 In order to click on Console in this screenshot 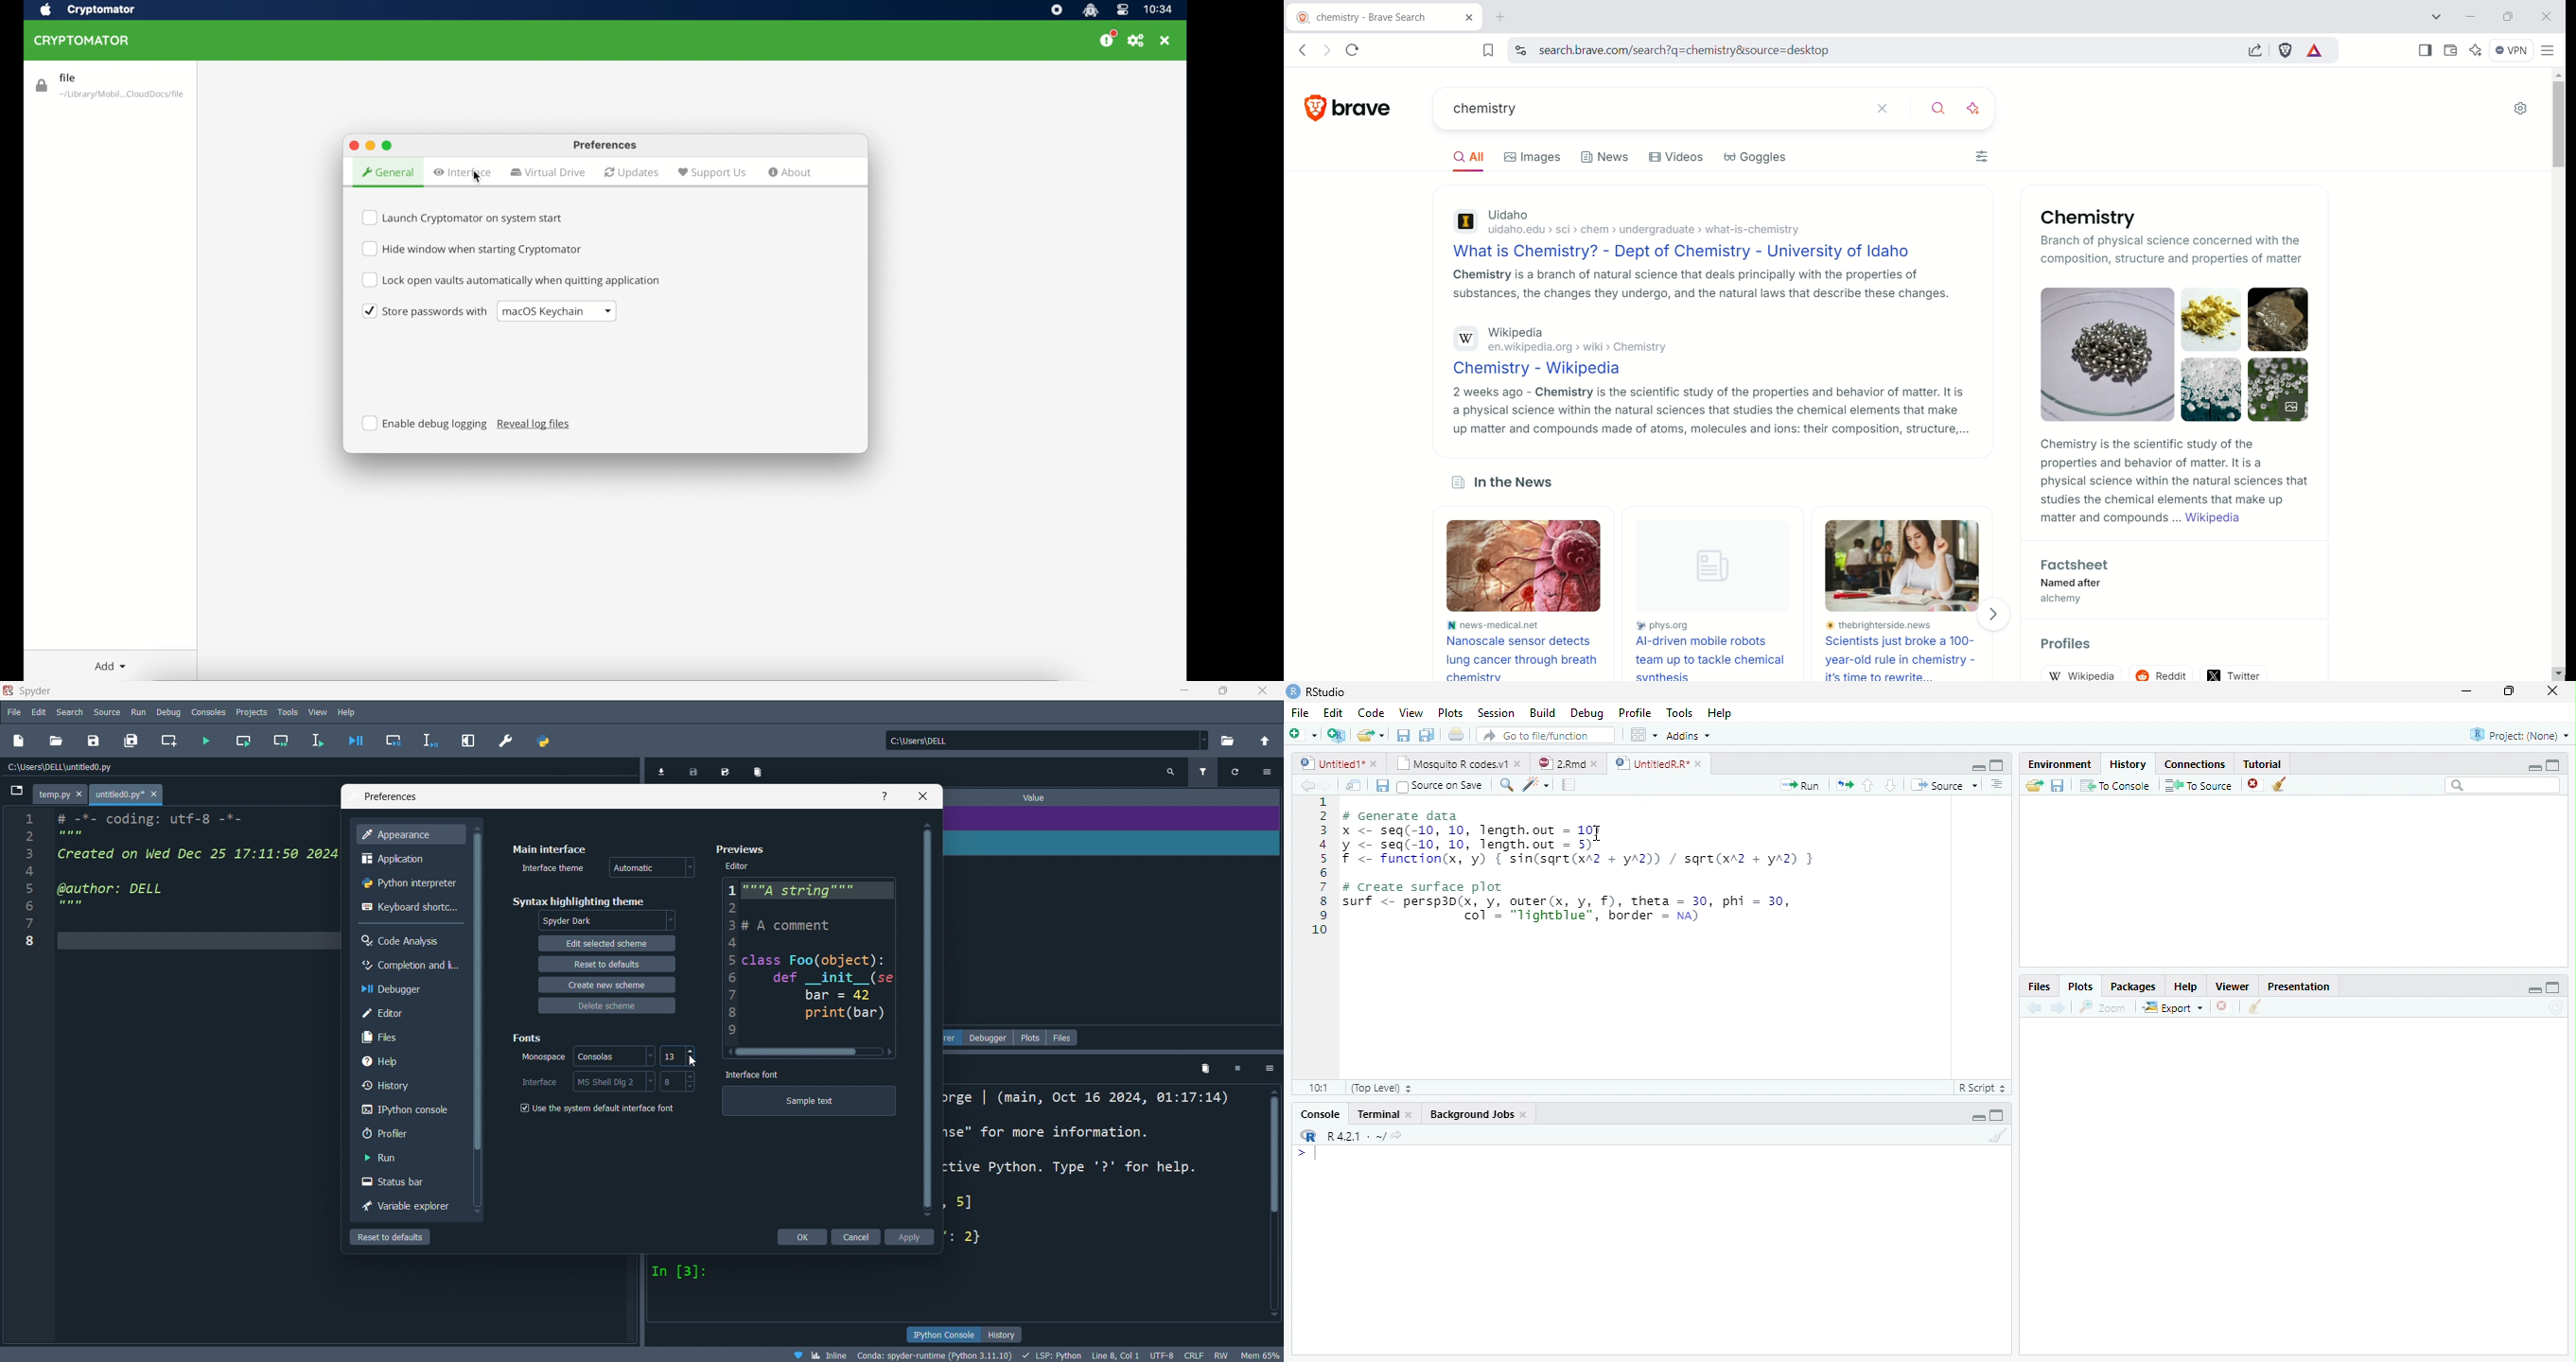, I will do `click(1321, 1114)`.